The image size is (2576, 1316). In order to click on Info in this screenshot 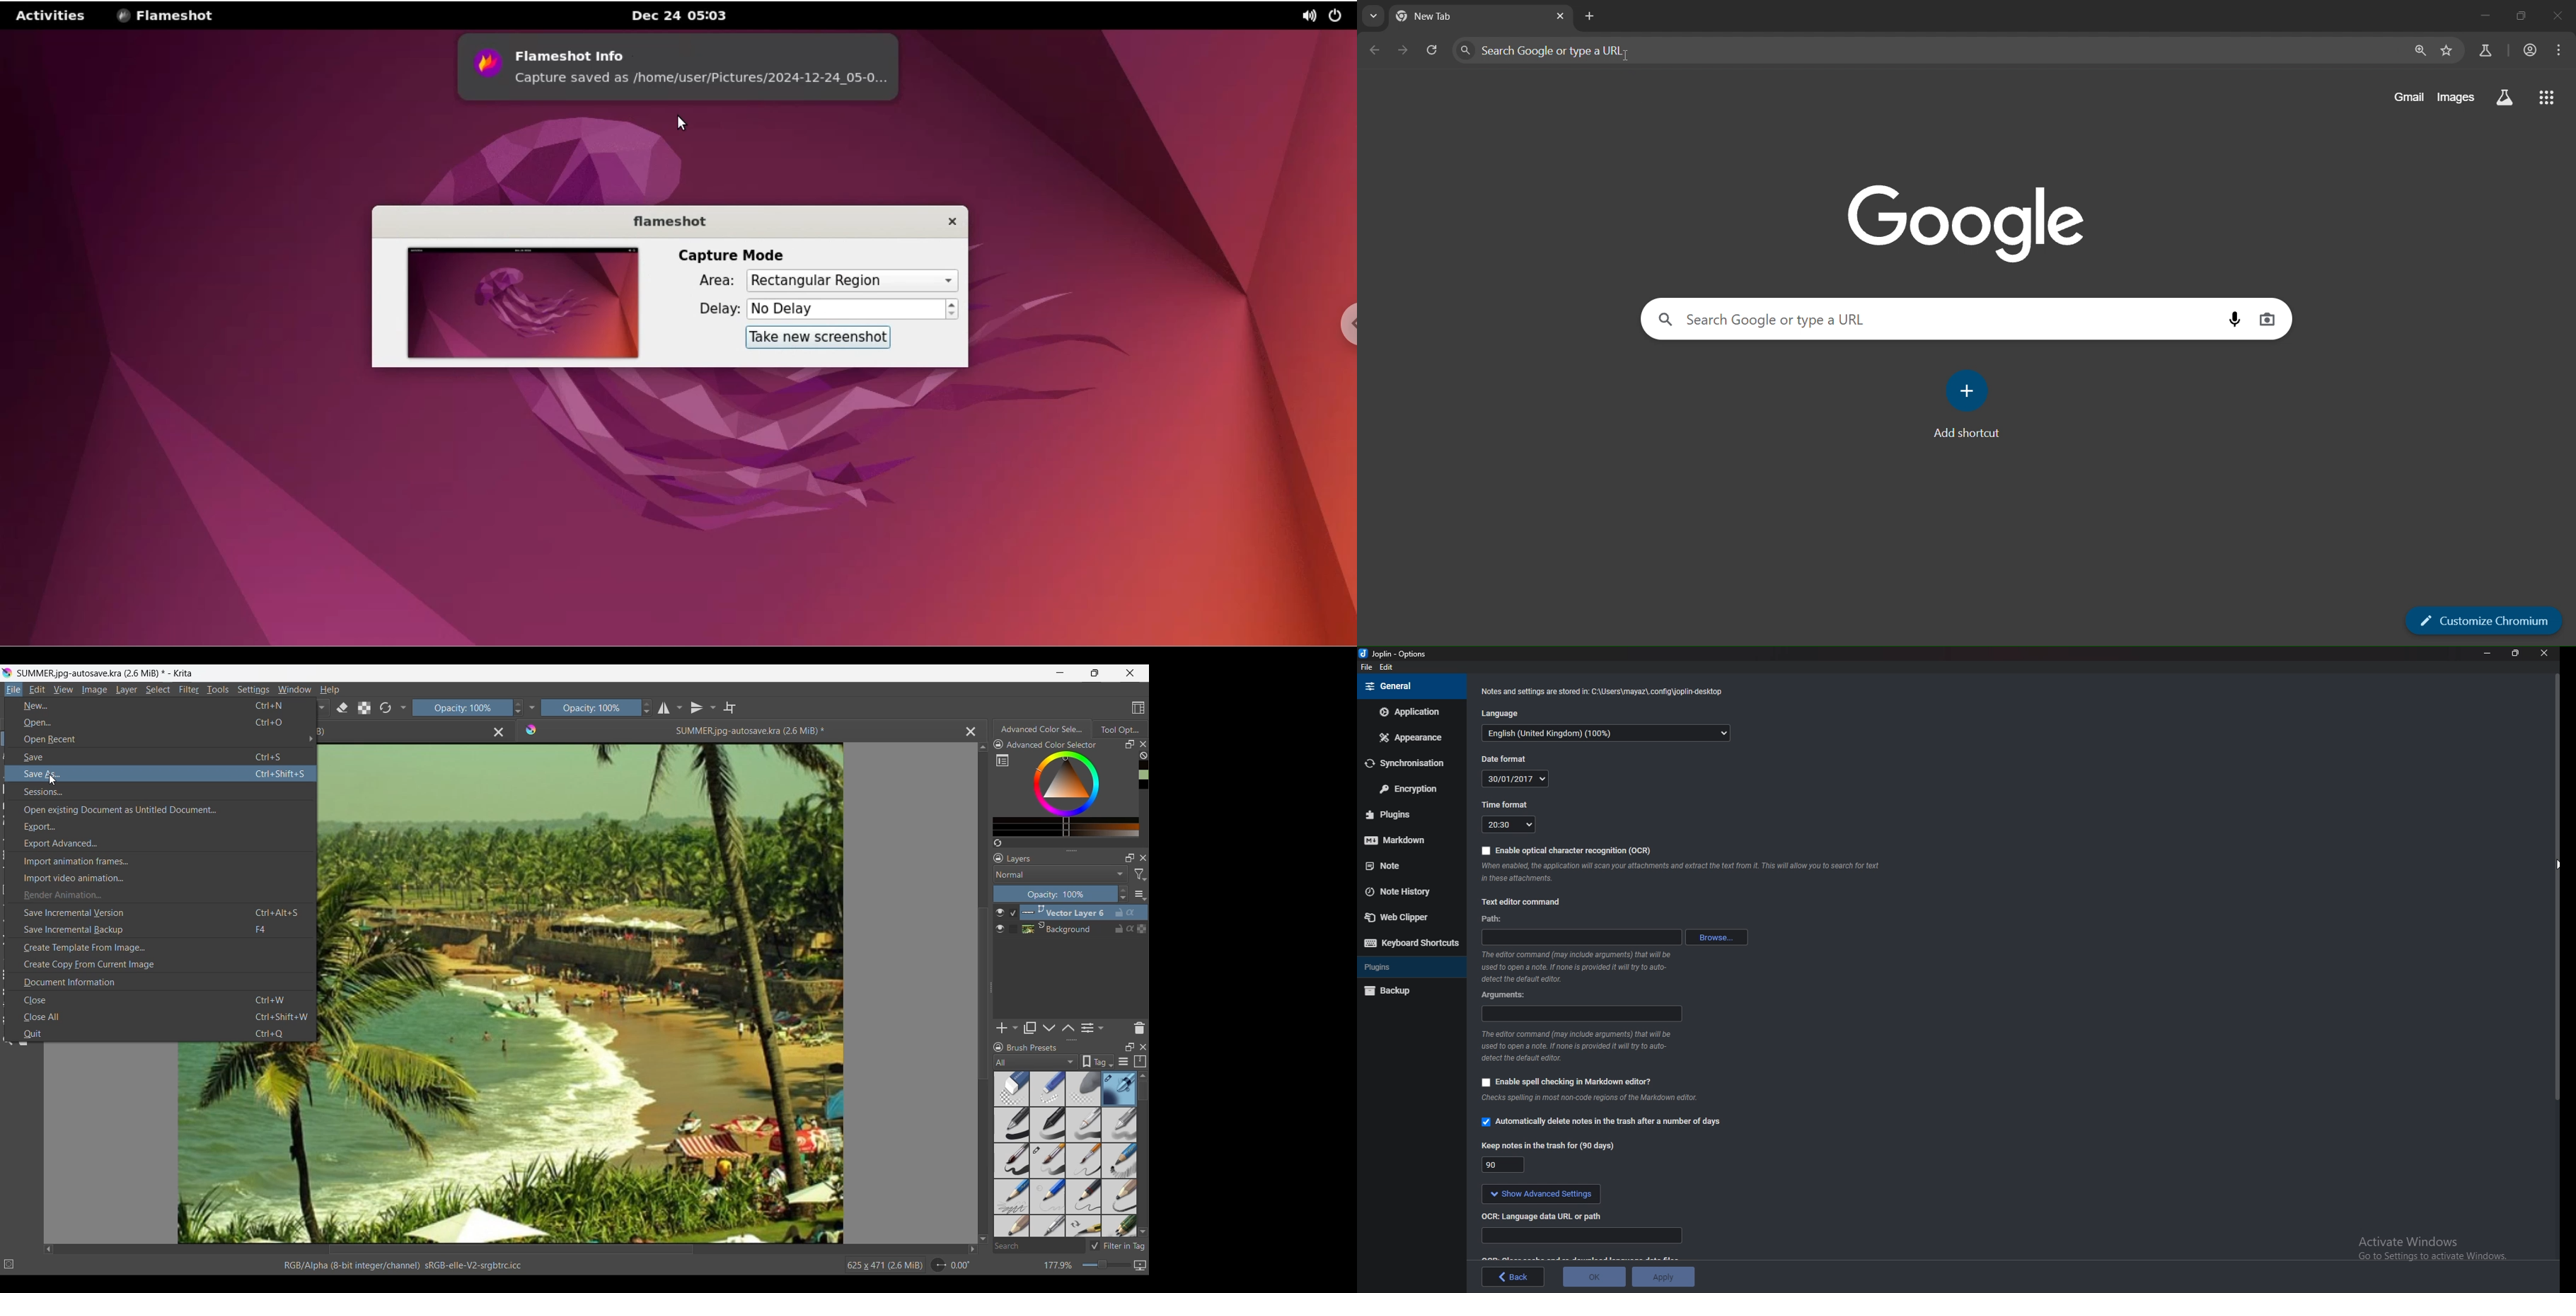, I will do `click(1601, 692)`.